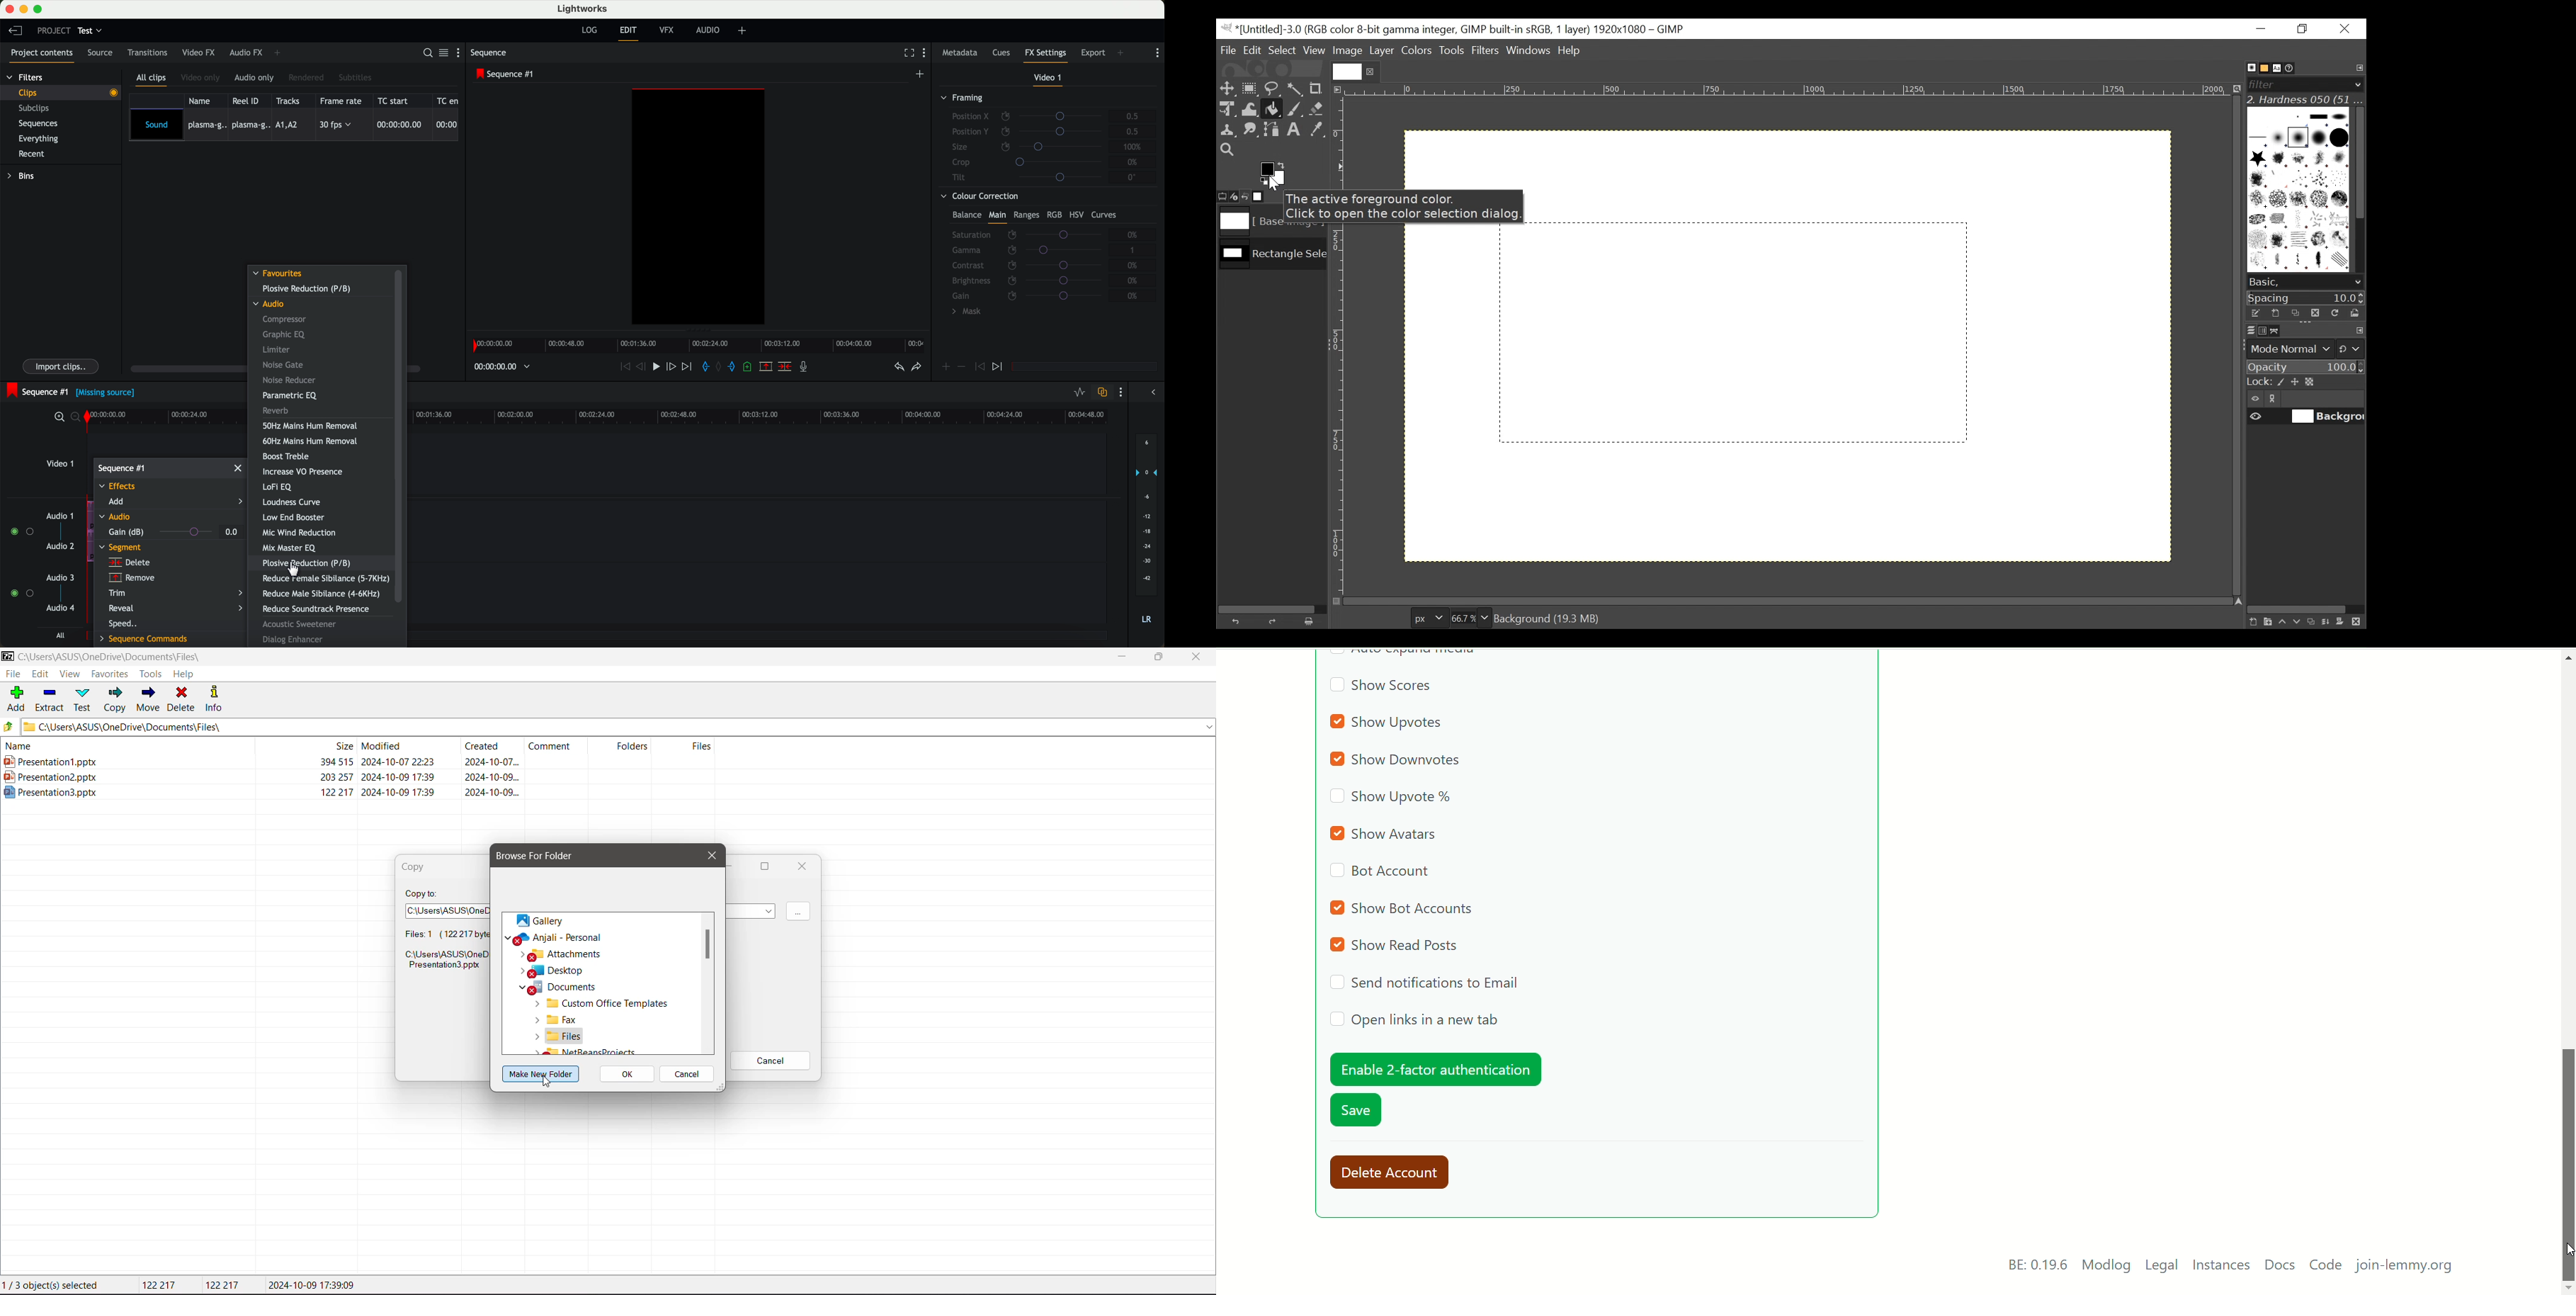  I want to click on m Attachments, so click(564, 954).